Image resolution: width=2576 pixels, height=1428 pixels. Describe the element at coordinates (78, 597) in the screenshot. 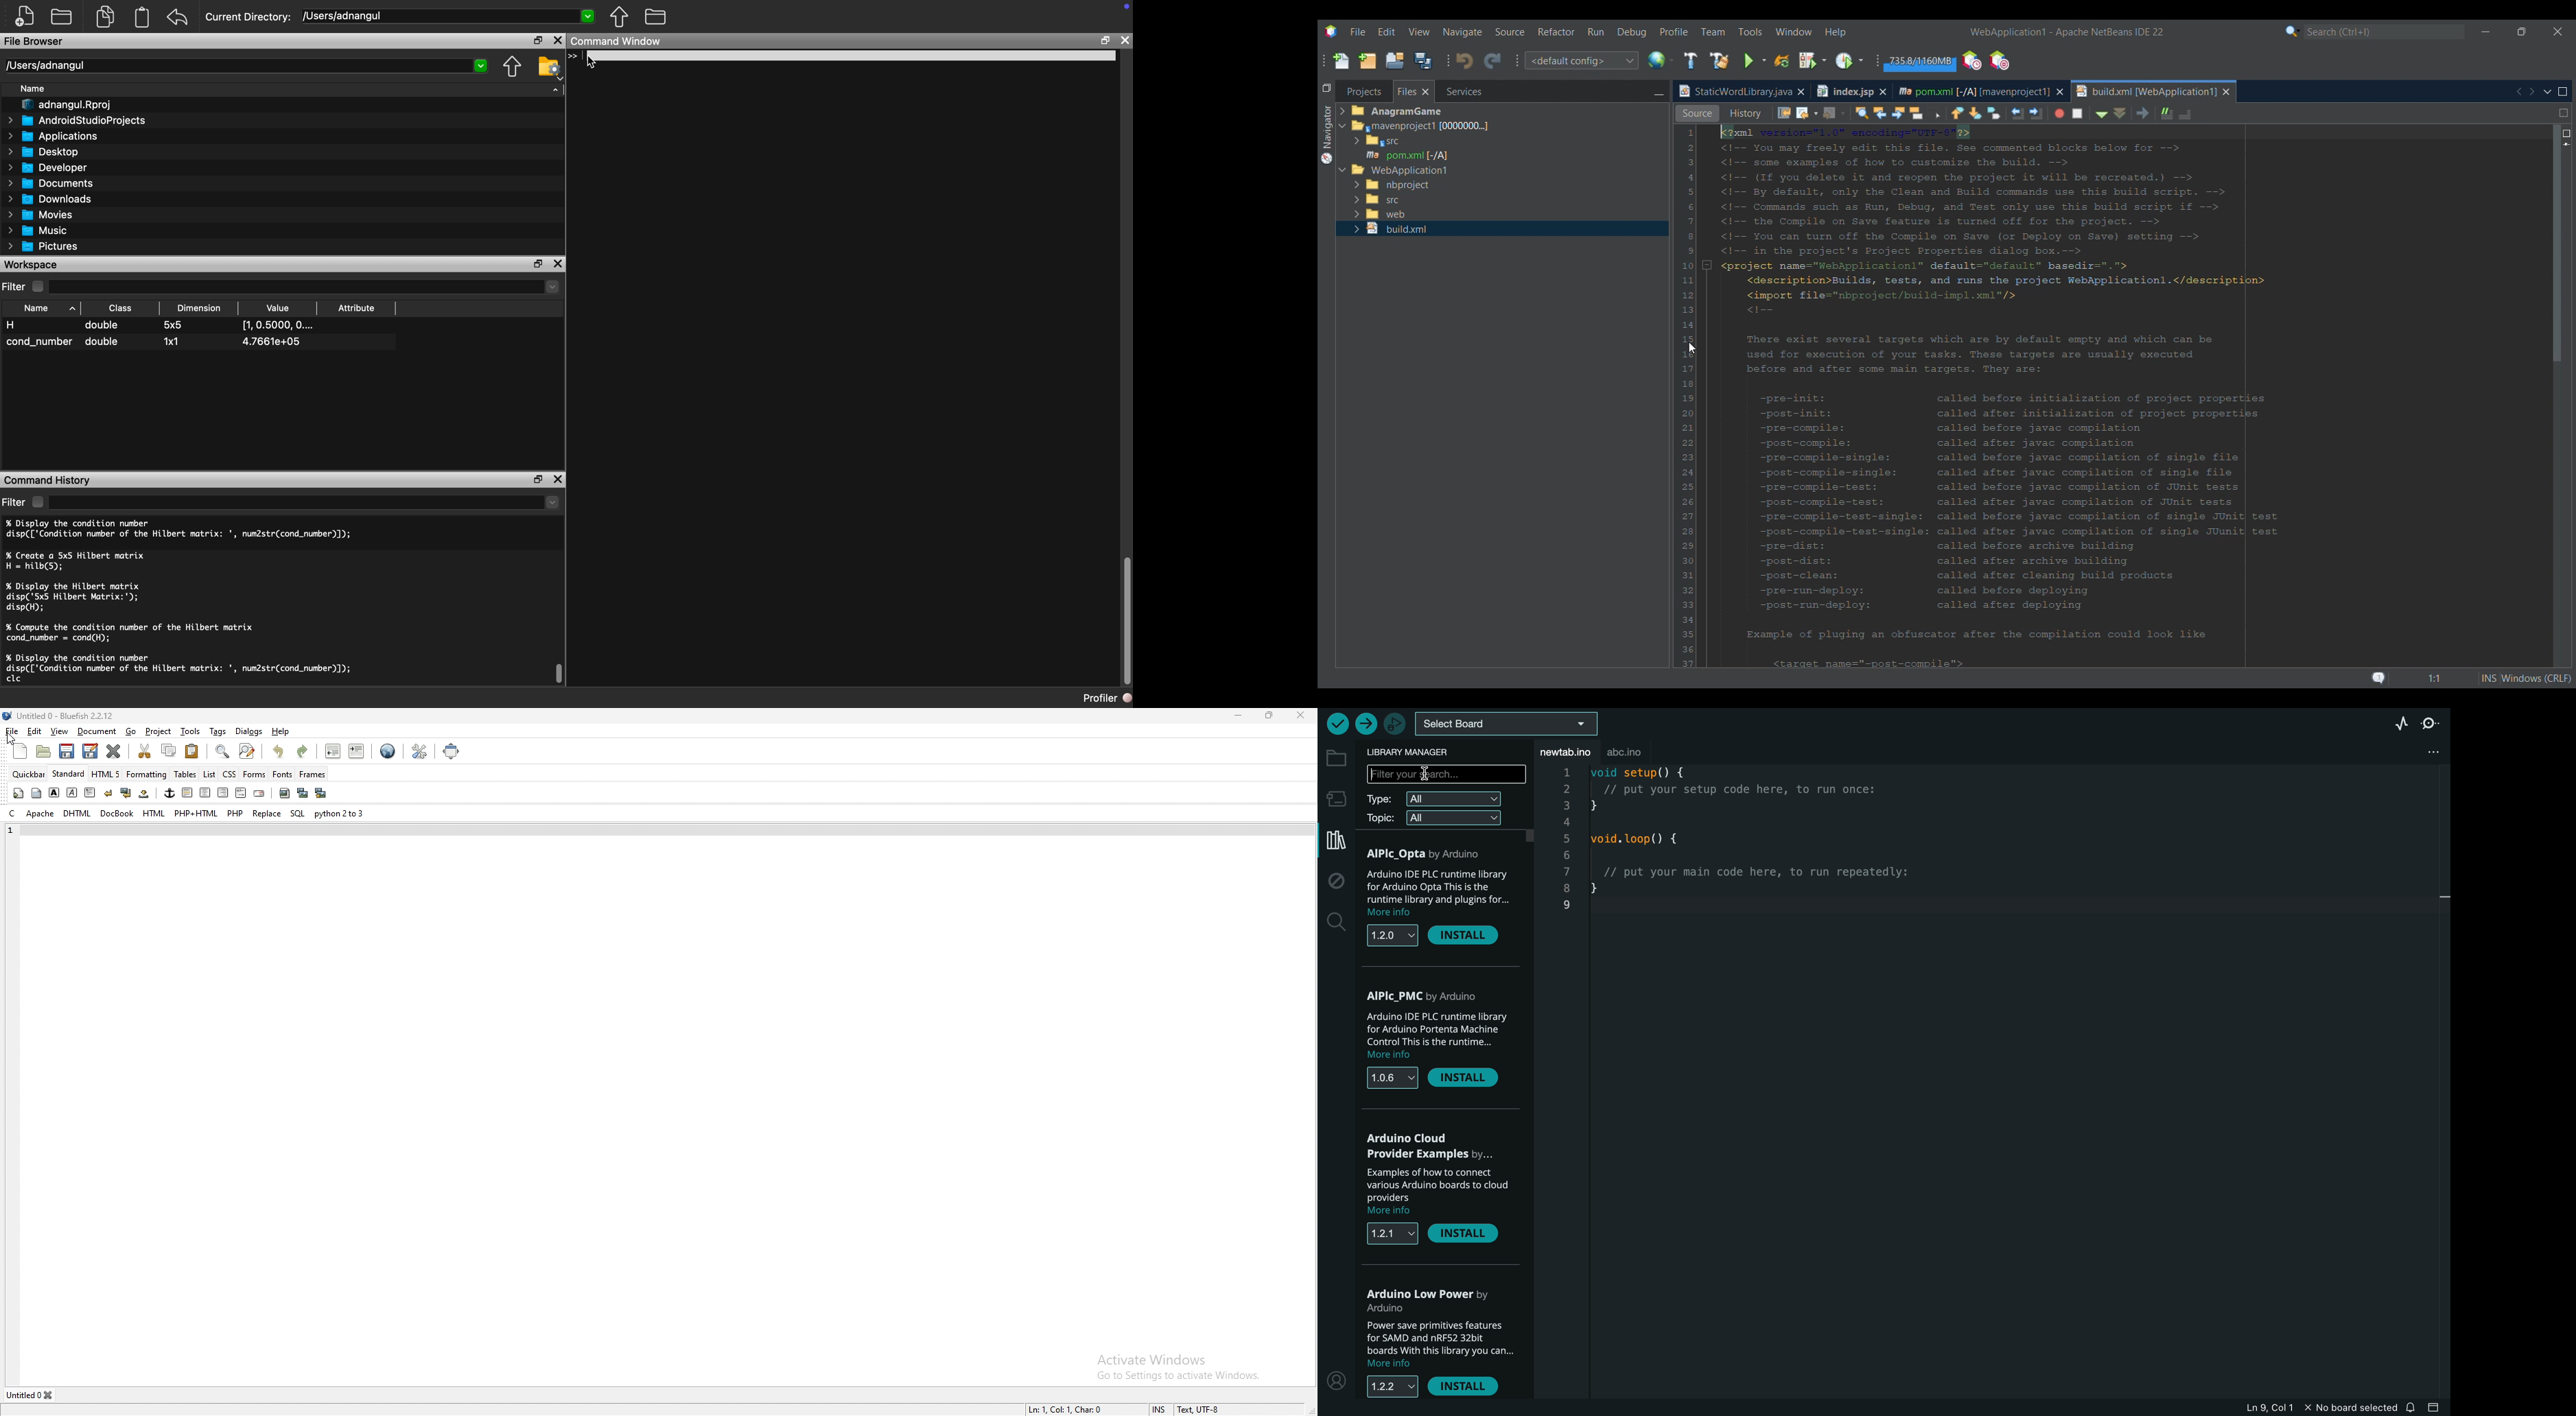

I see `% Display the Hilbert matrix
disp('5x5 Hilbert Matrix:');
disp(H);` at that location.